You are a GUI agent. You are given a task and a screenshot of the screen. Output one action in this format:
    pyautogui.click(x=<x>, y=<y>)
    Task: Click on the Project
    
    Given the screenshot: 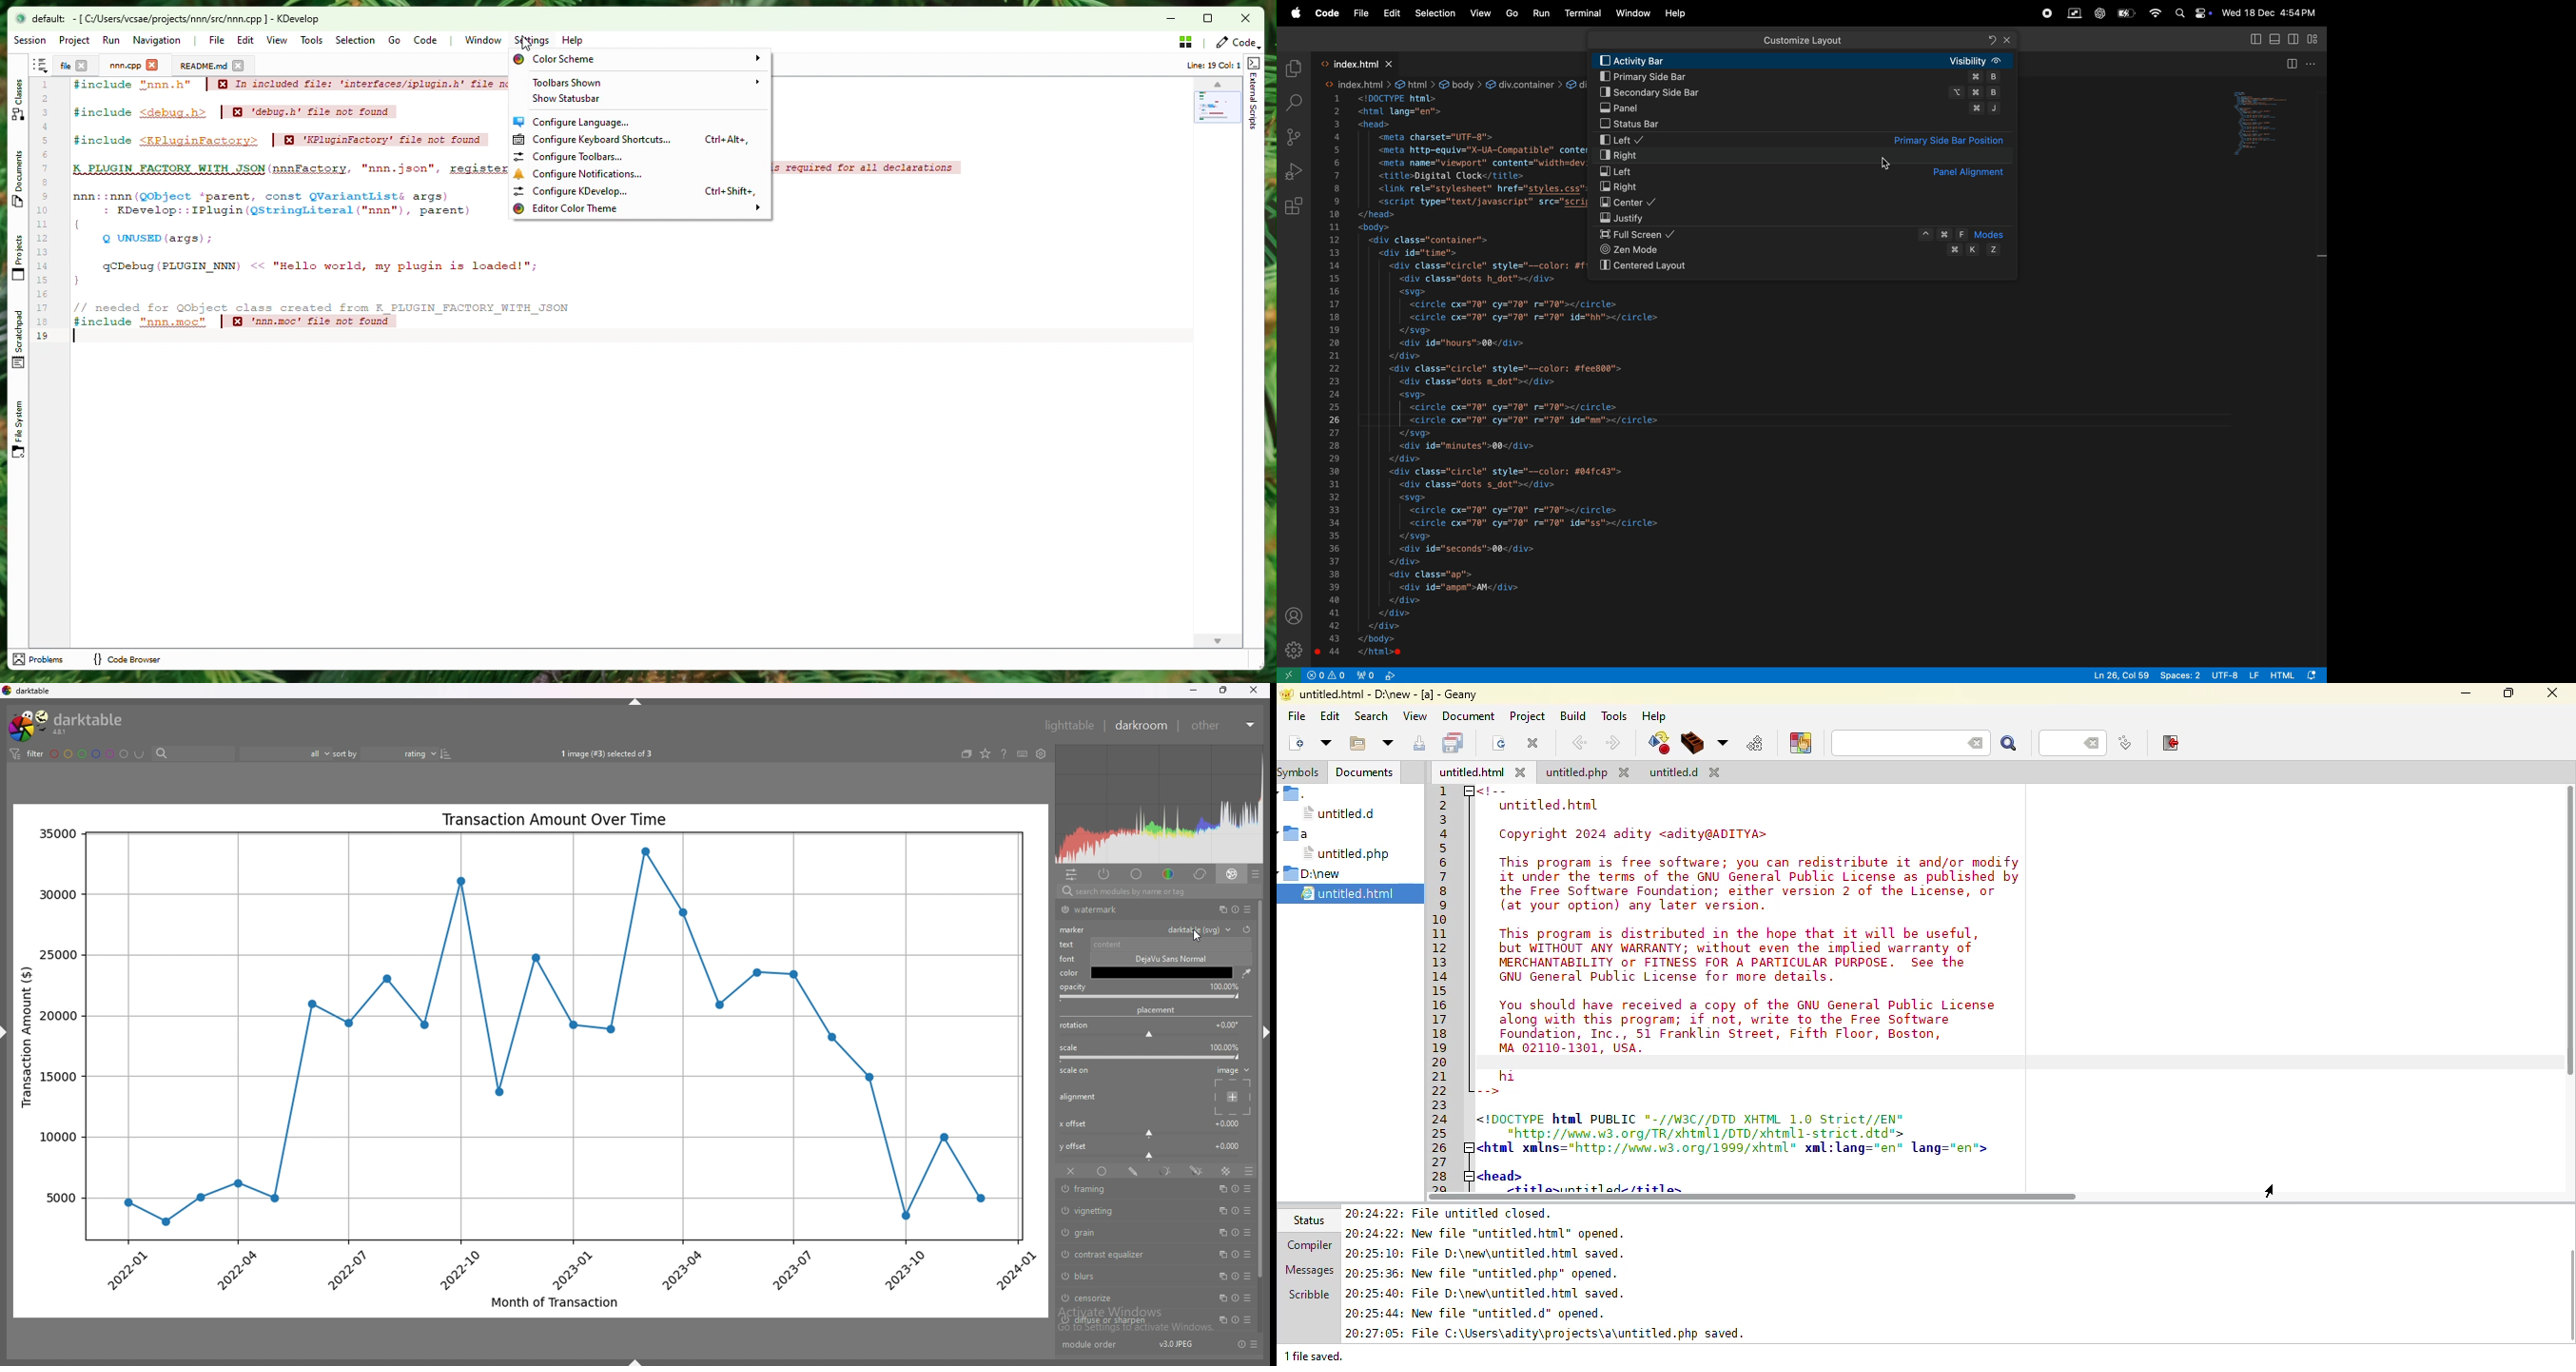 What is the action you would take?
    pyautogui.click(x=74, y=41)
    